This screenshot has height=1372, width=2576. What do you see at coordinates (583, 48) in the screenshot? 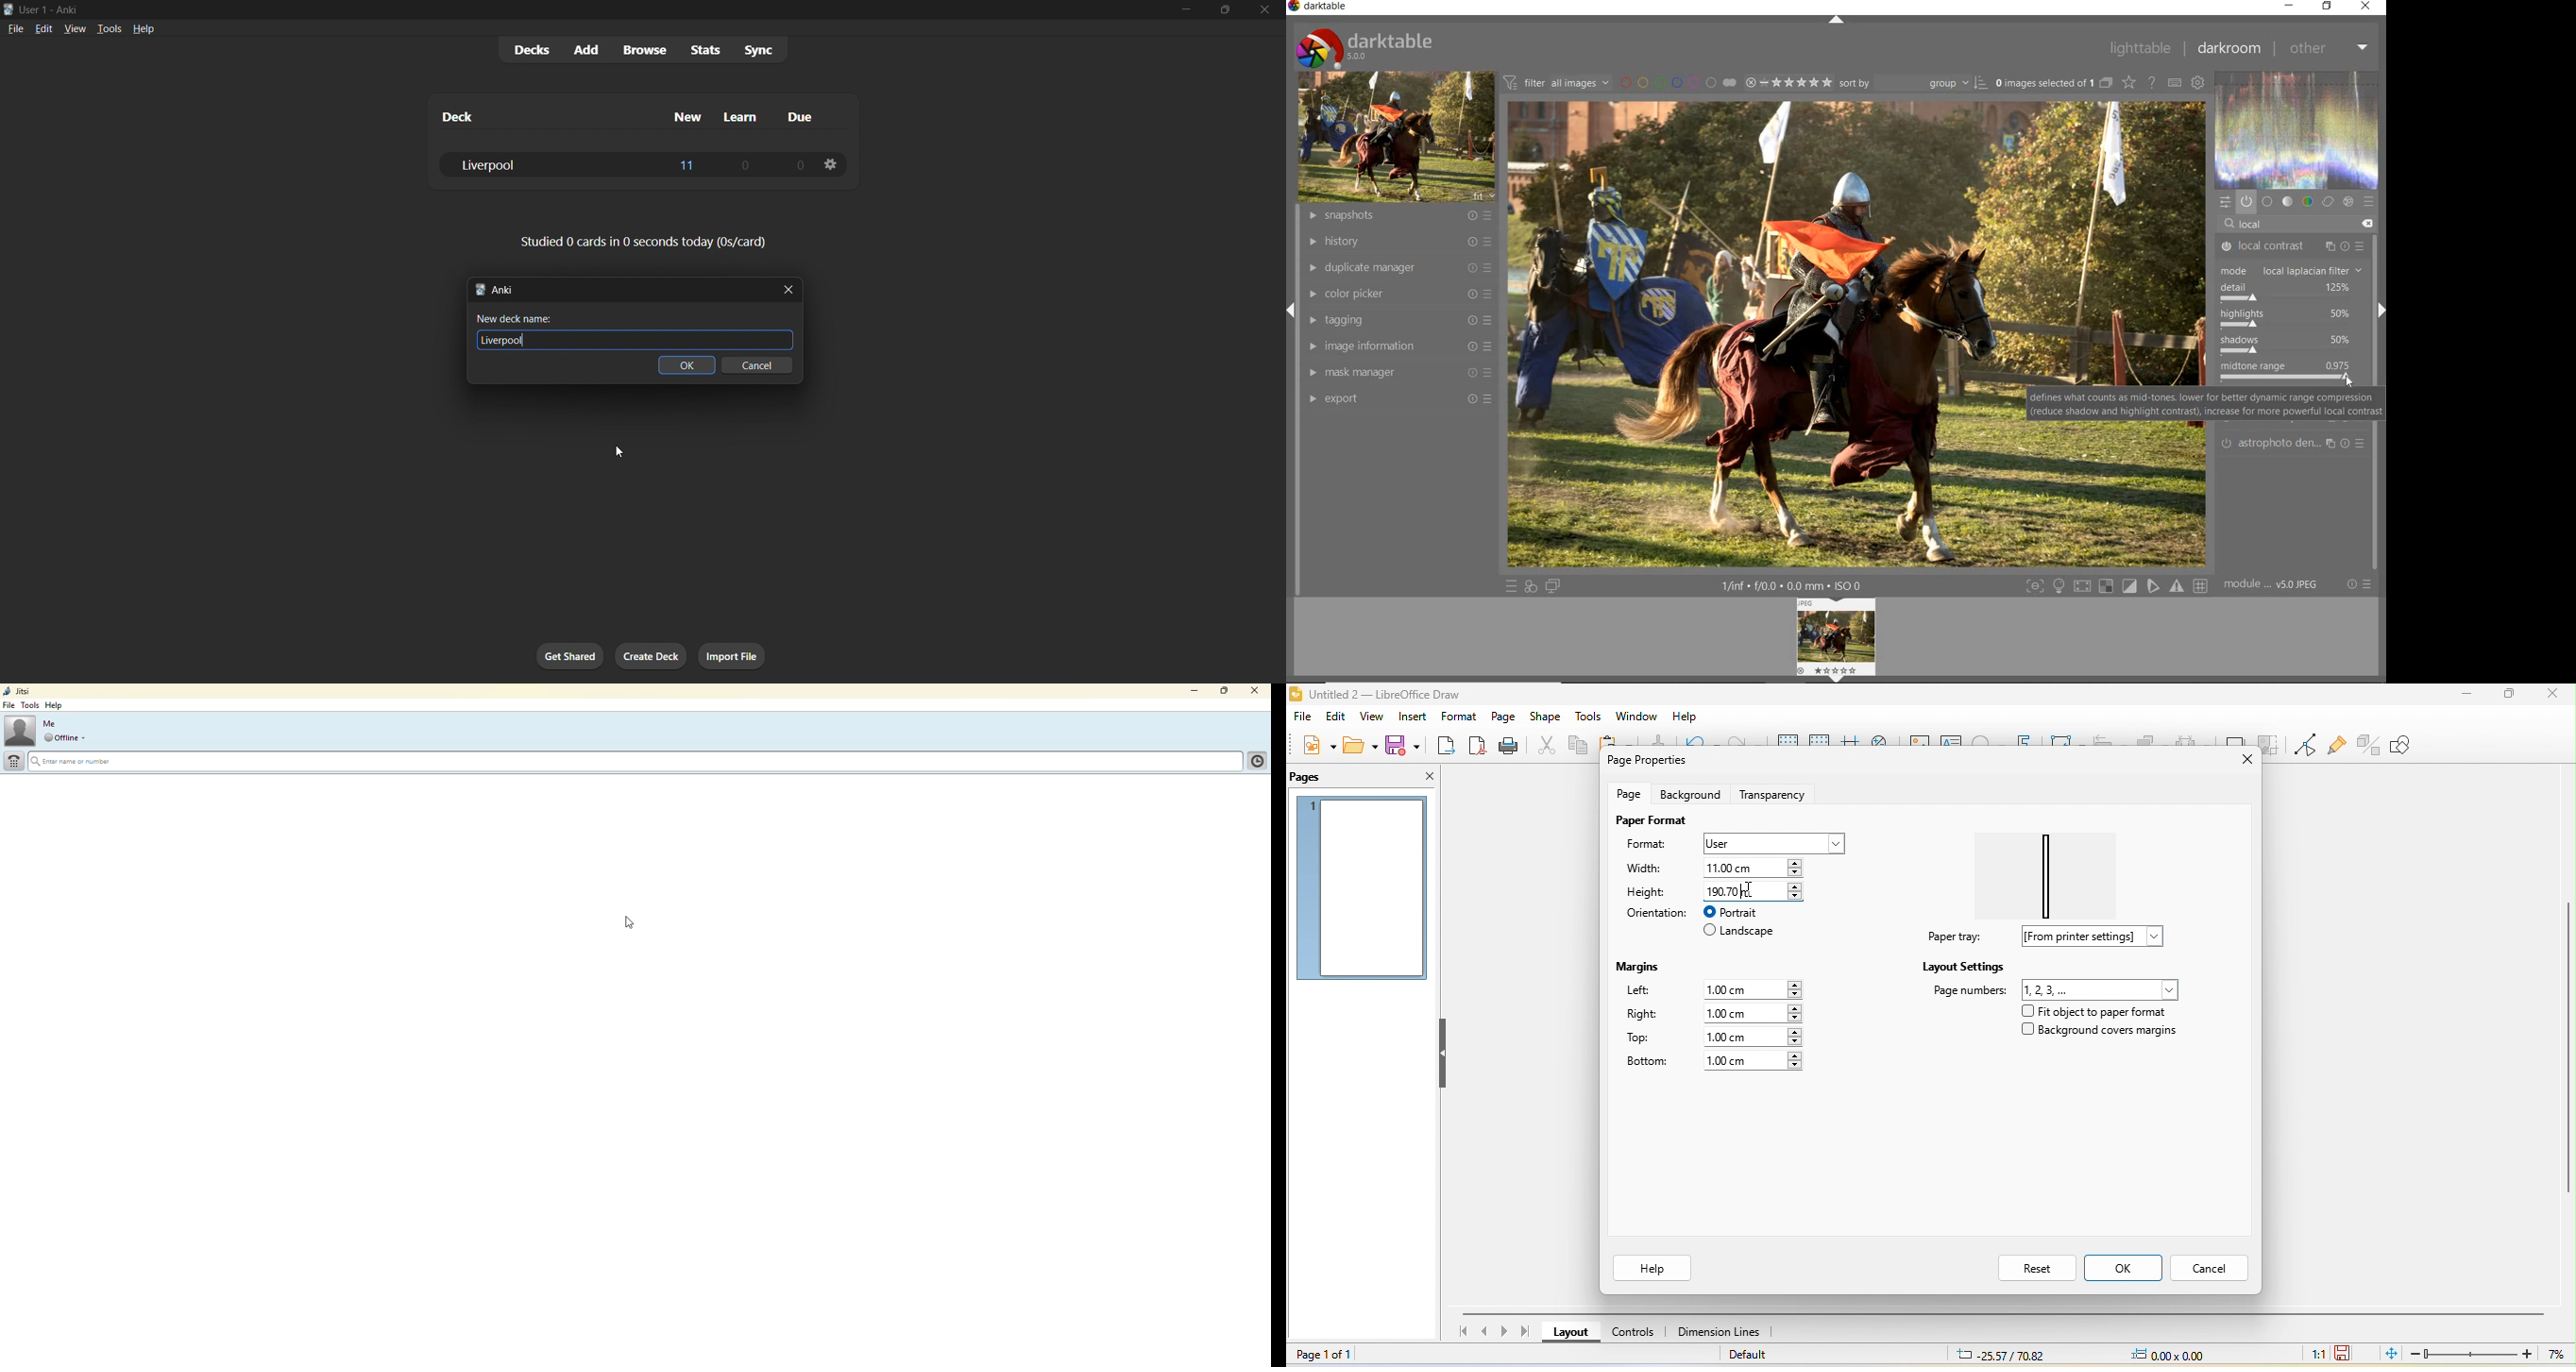
I see `add` at bounding box center [583, 48].